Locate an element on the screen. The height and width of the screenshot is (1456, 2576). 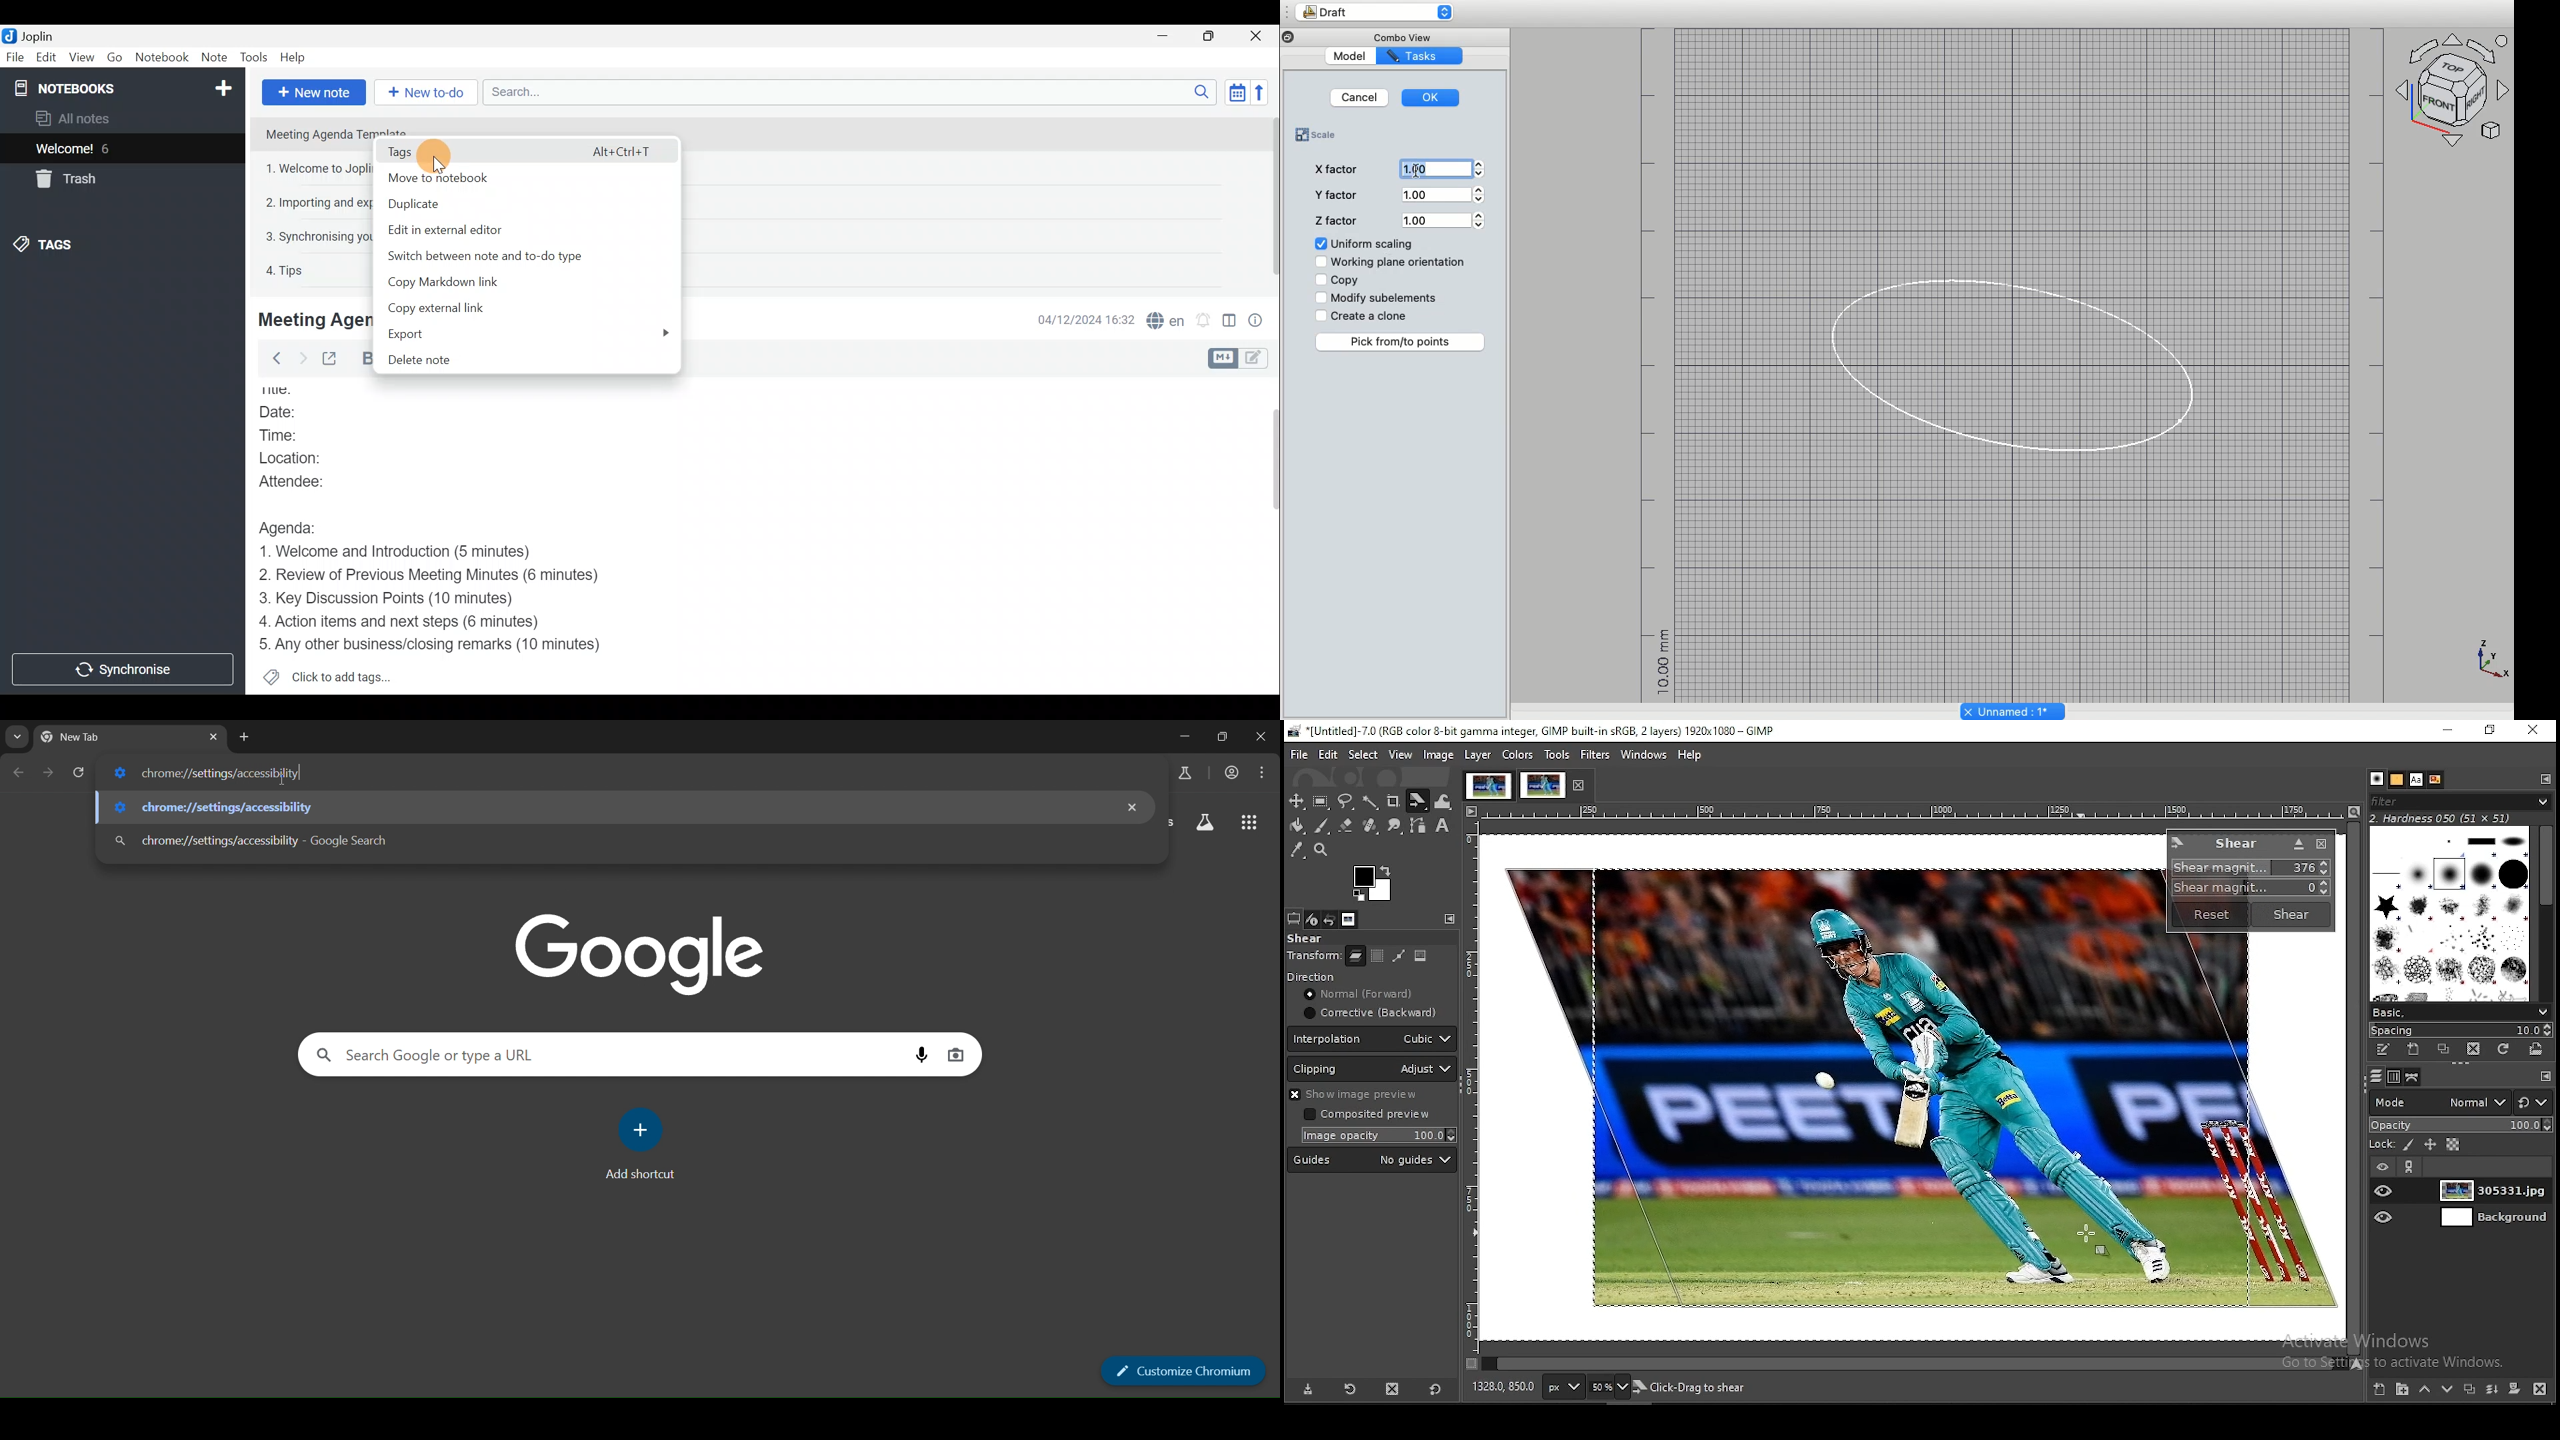
Go is located at coordinates (117, 57).